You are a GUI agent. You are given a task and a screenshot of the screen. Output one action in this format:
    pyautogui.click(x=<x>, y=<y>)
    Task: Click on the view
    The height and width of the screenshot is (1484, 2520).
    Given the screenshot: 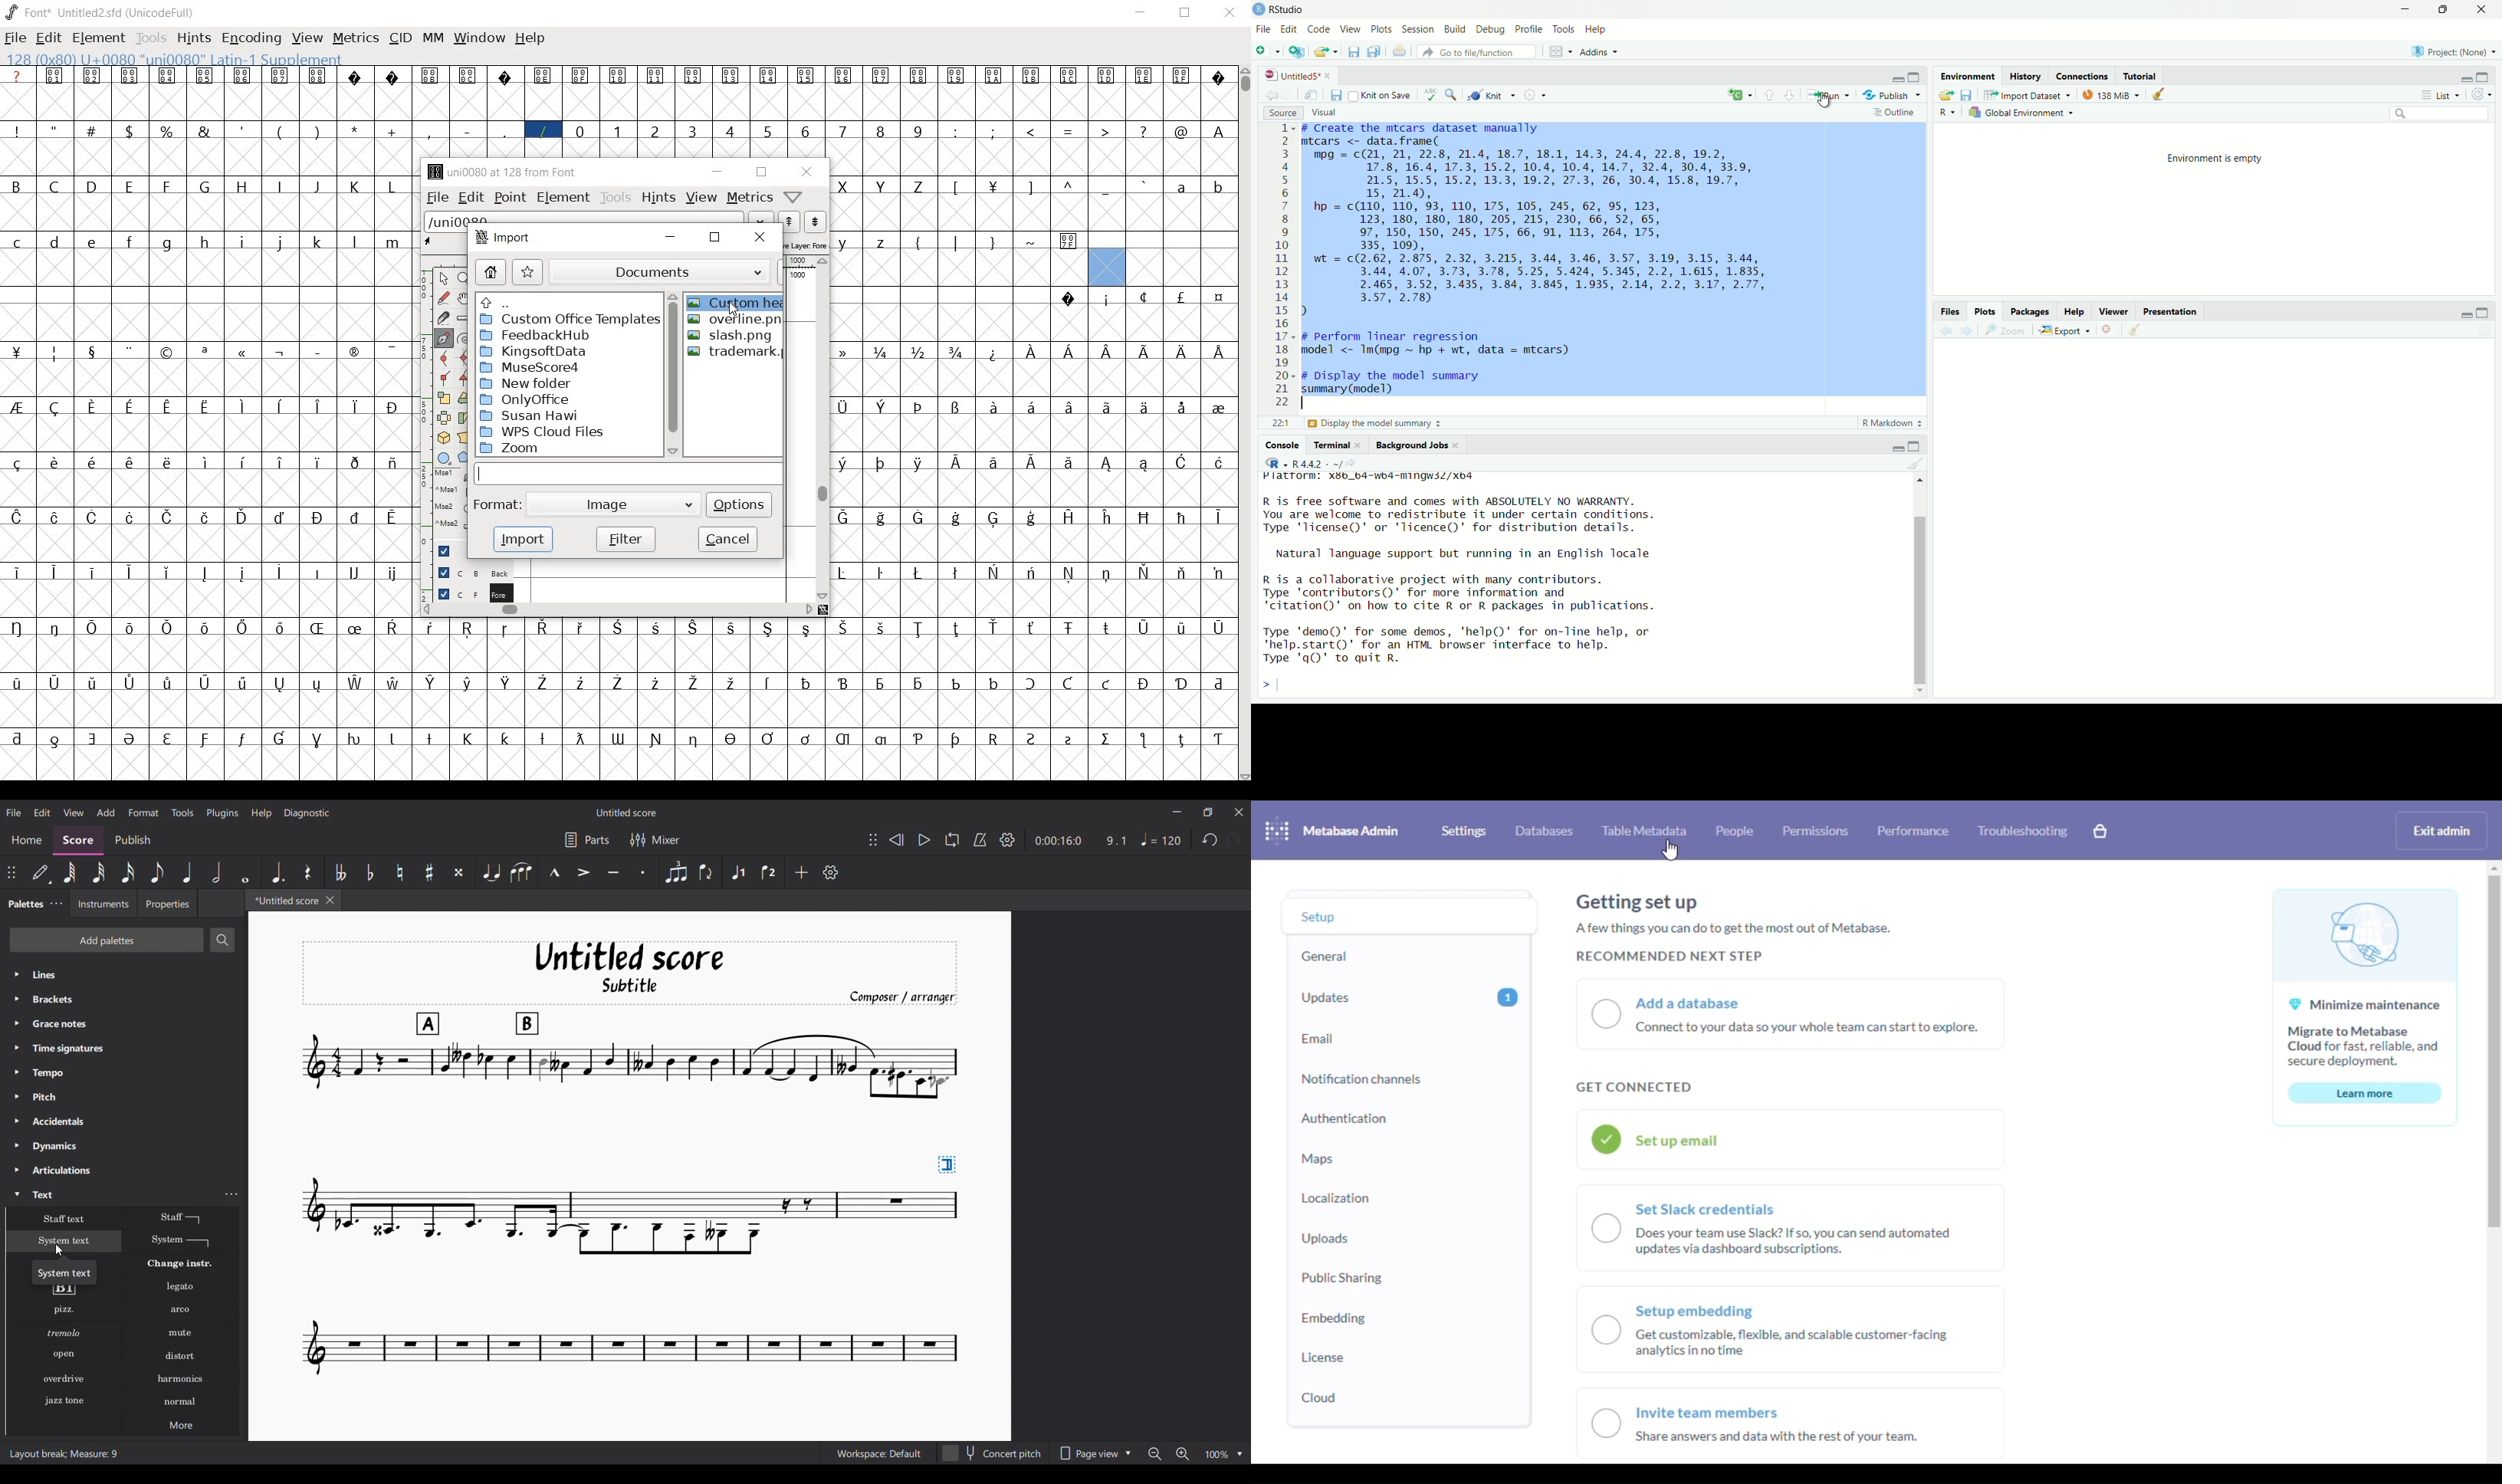 What is the action you would take?
    pyautogui.click(x=702, y=197)
    